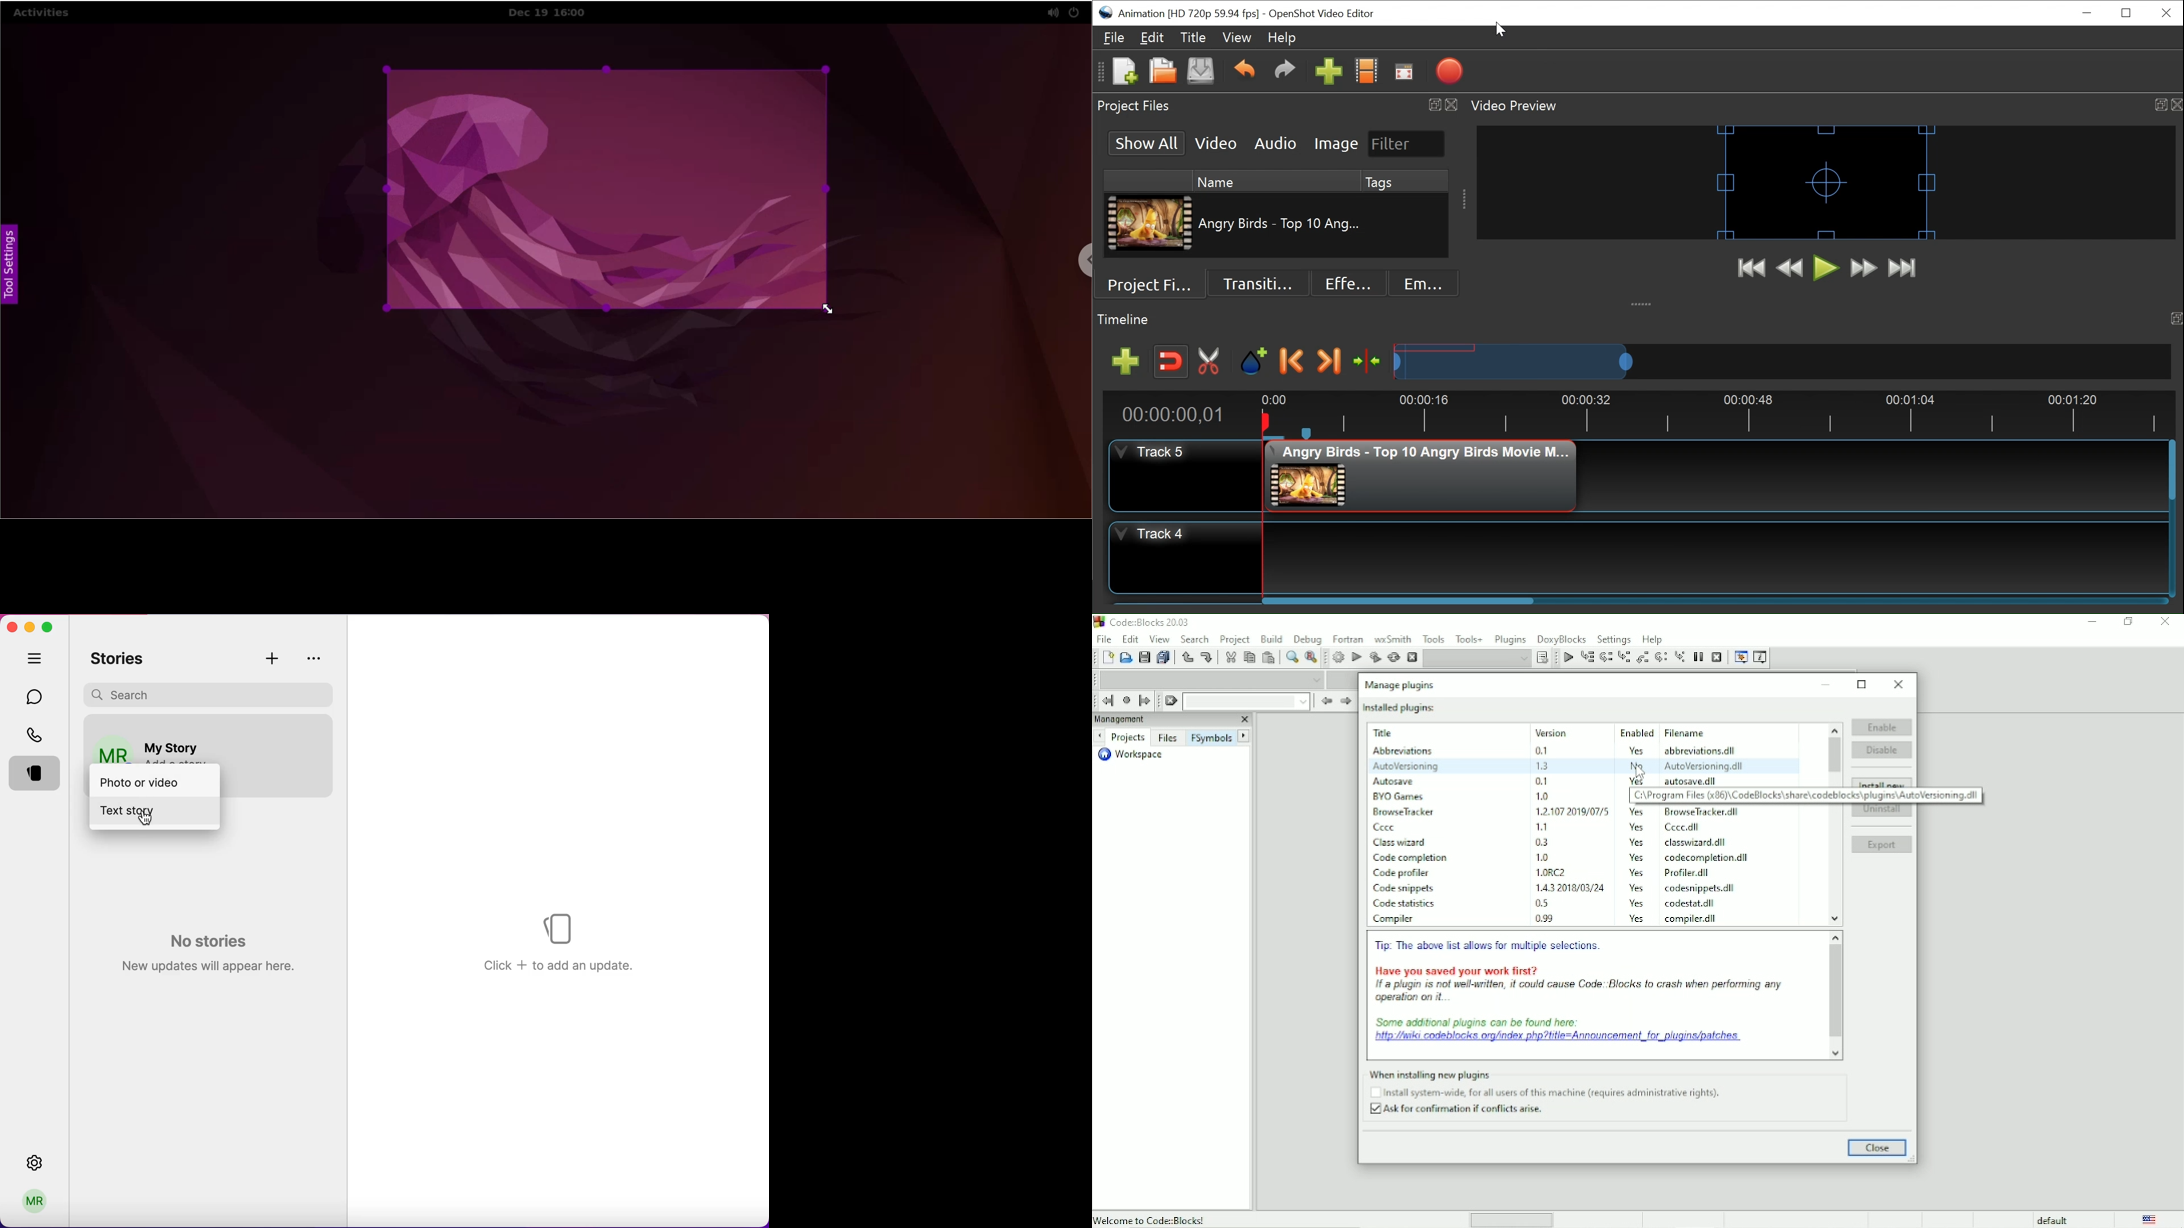  What do you see at coordinates (37, 775) in the screenshot?
I see `stories selected` at bounding box center [37, 775].